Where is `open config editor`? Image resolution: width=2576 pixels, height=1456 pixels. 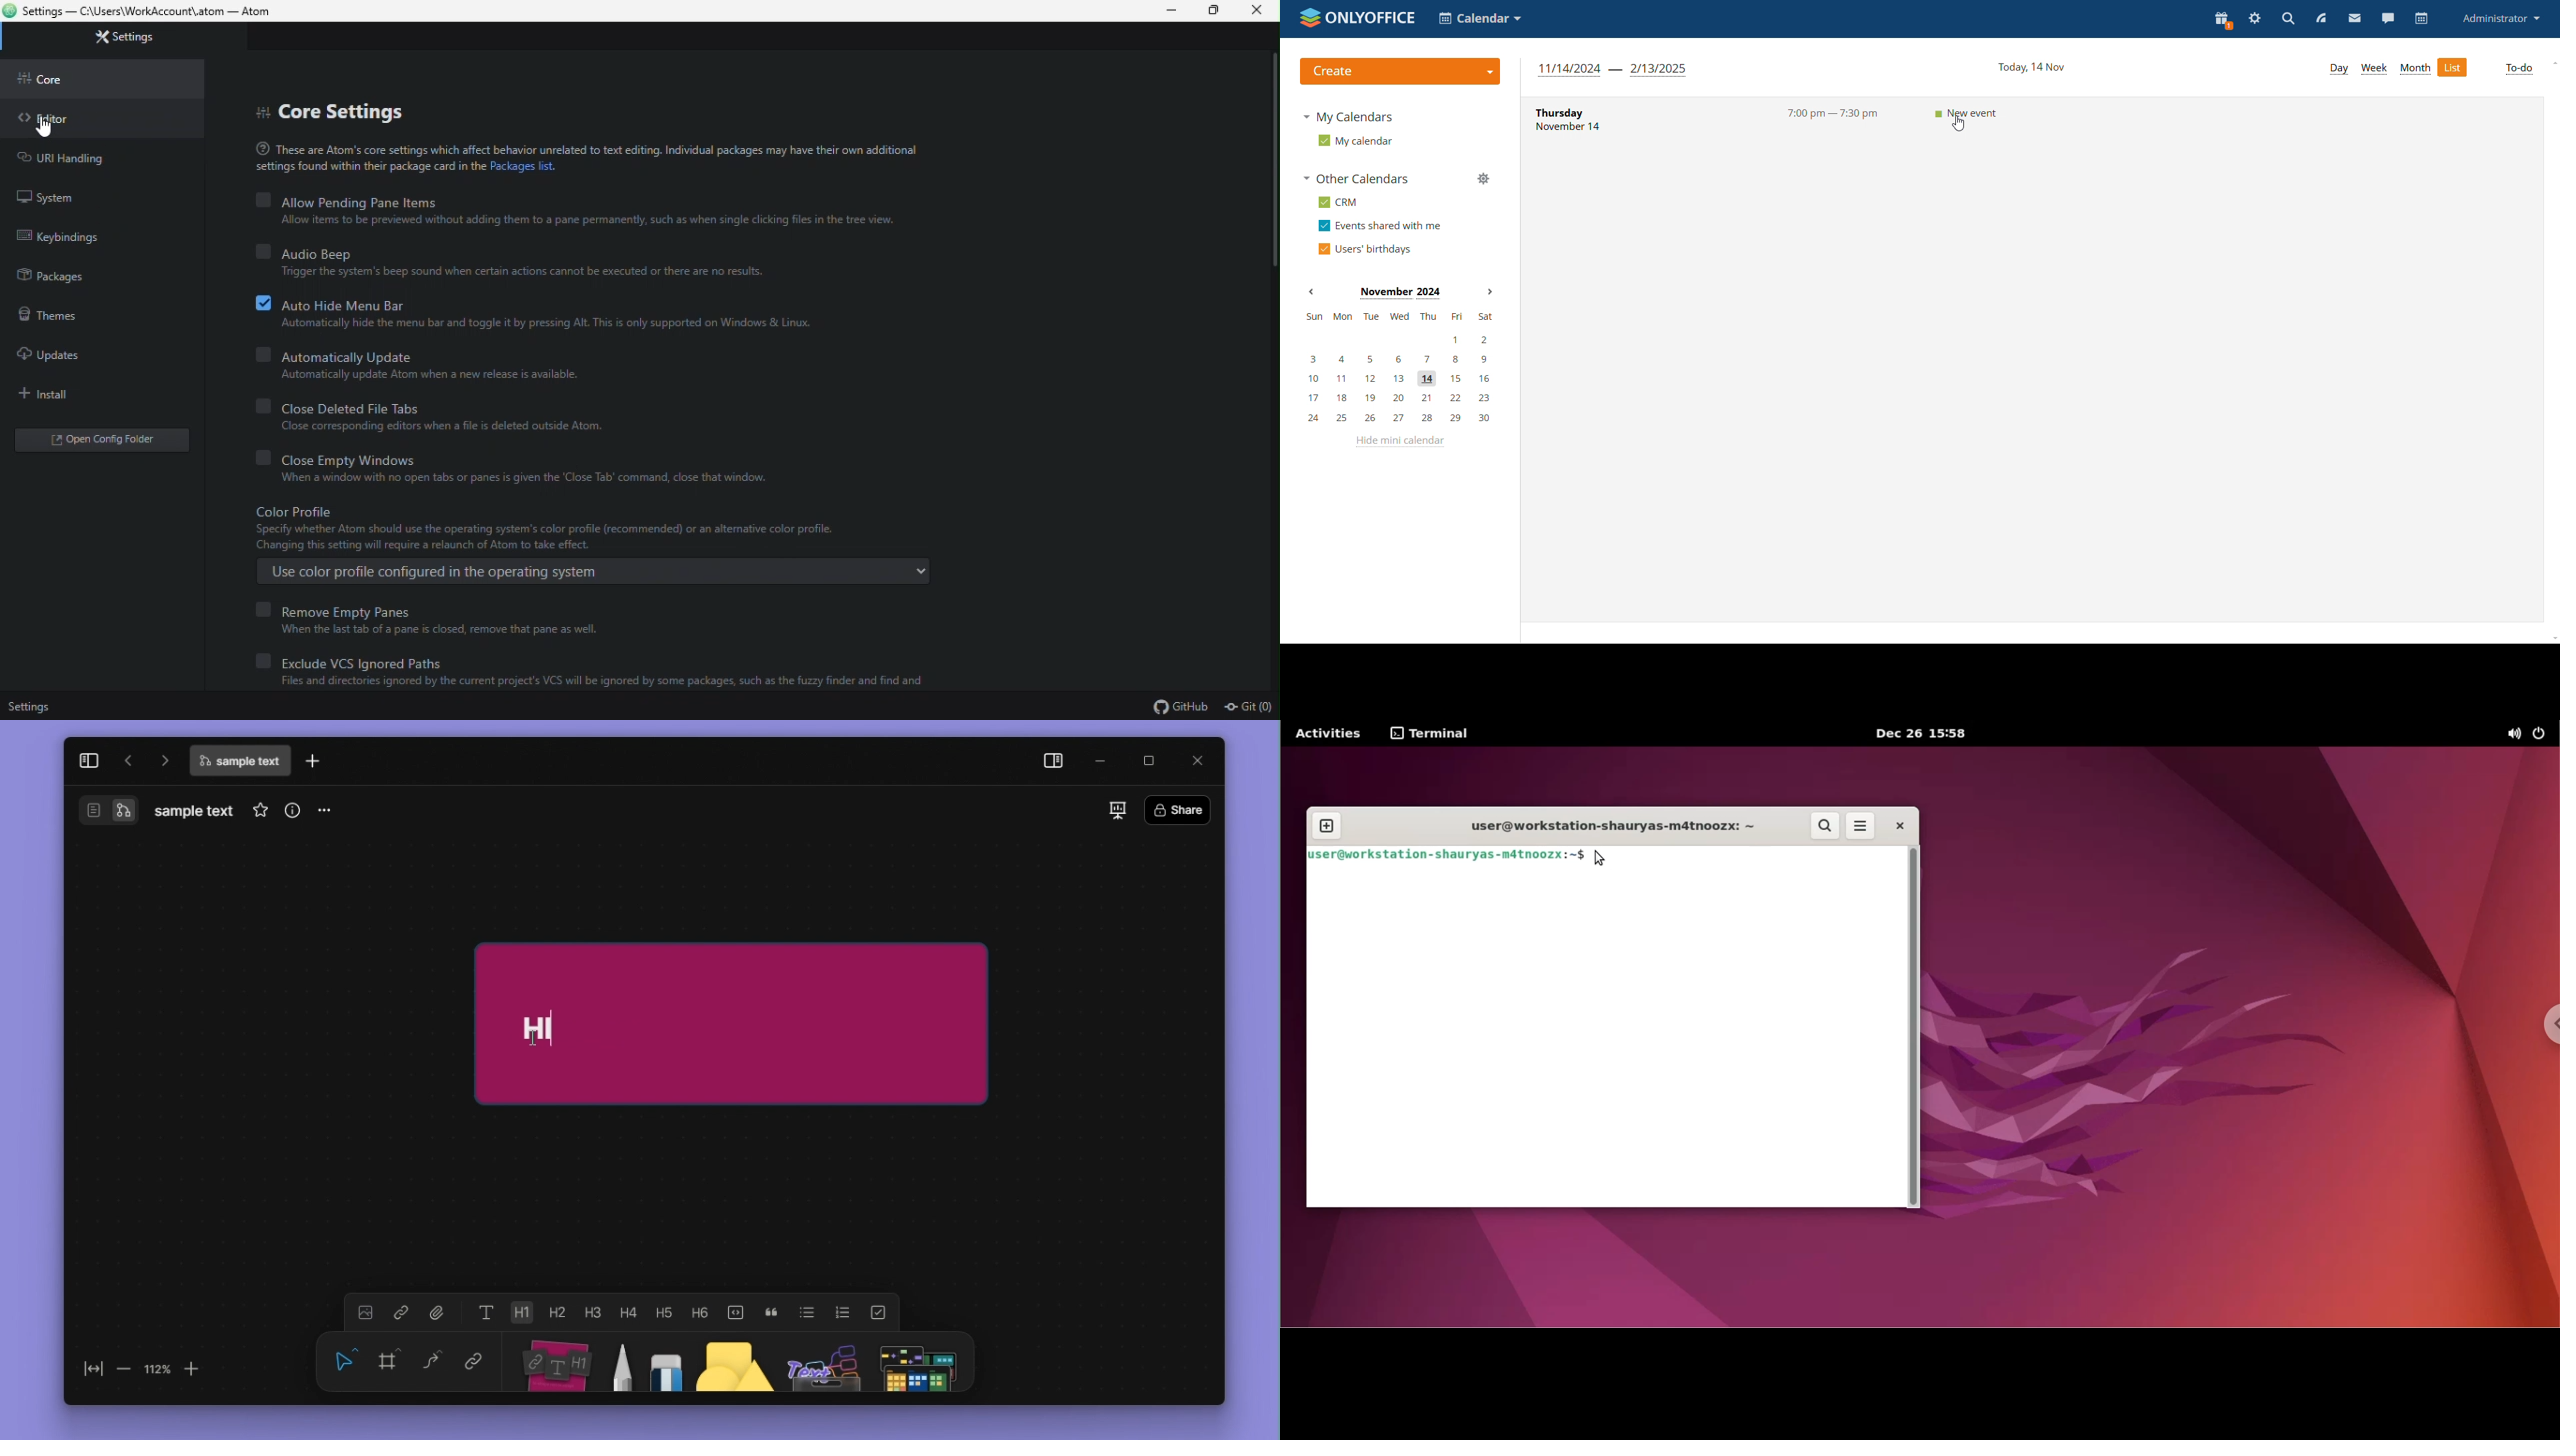 open config editor is located at coordinates (98, 440).